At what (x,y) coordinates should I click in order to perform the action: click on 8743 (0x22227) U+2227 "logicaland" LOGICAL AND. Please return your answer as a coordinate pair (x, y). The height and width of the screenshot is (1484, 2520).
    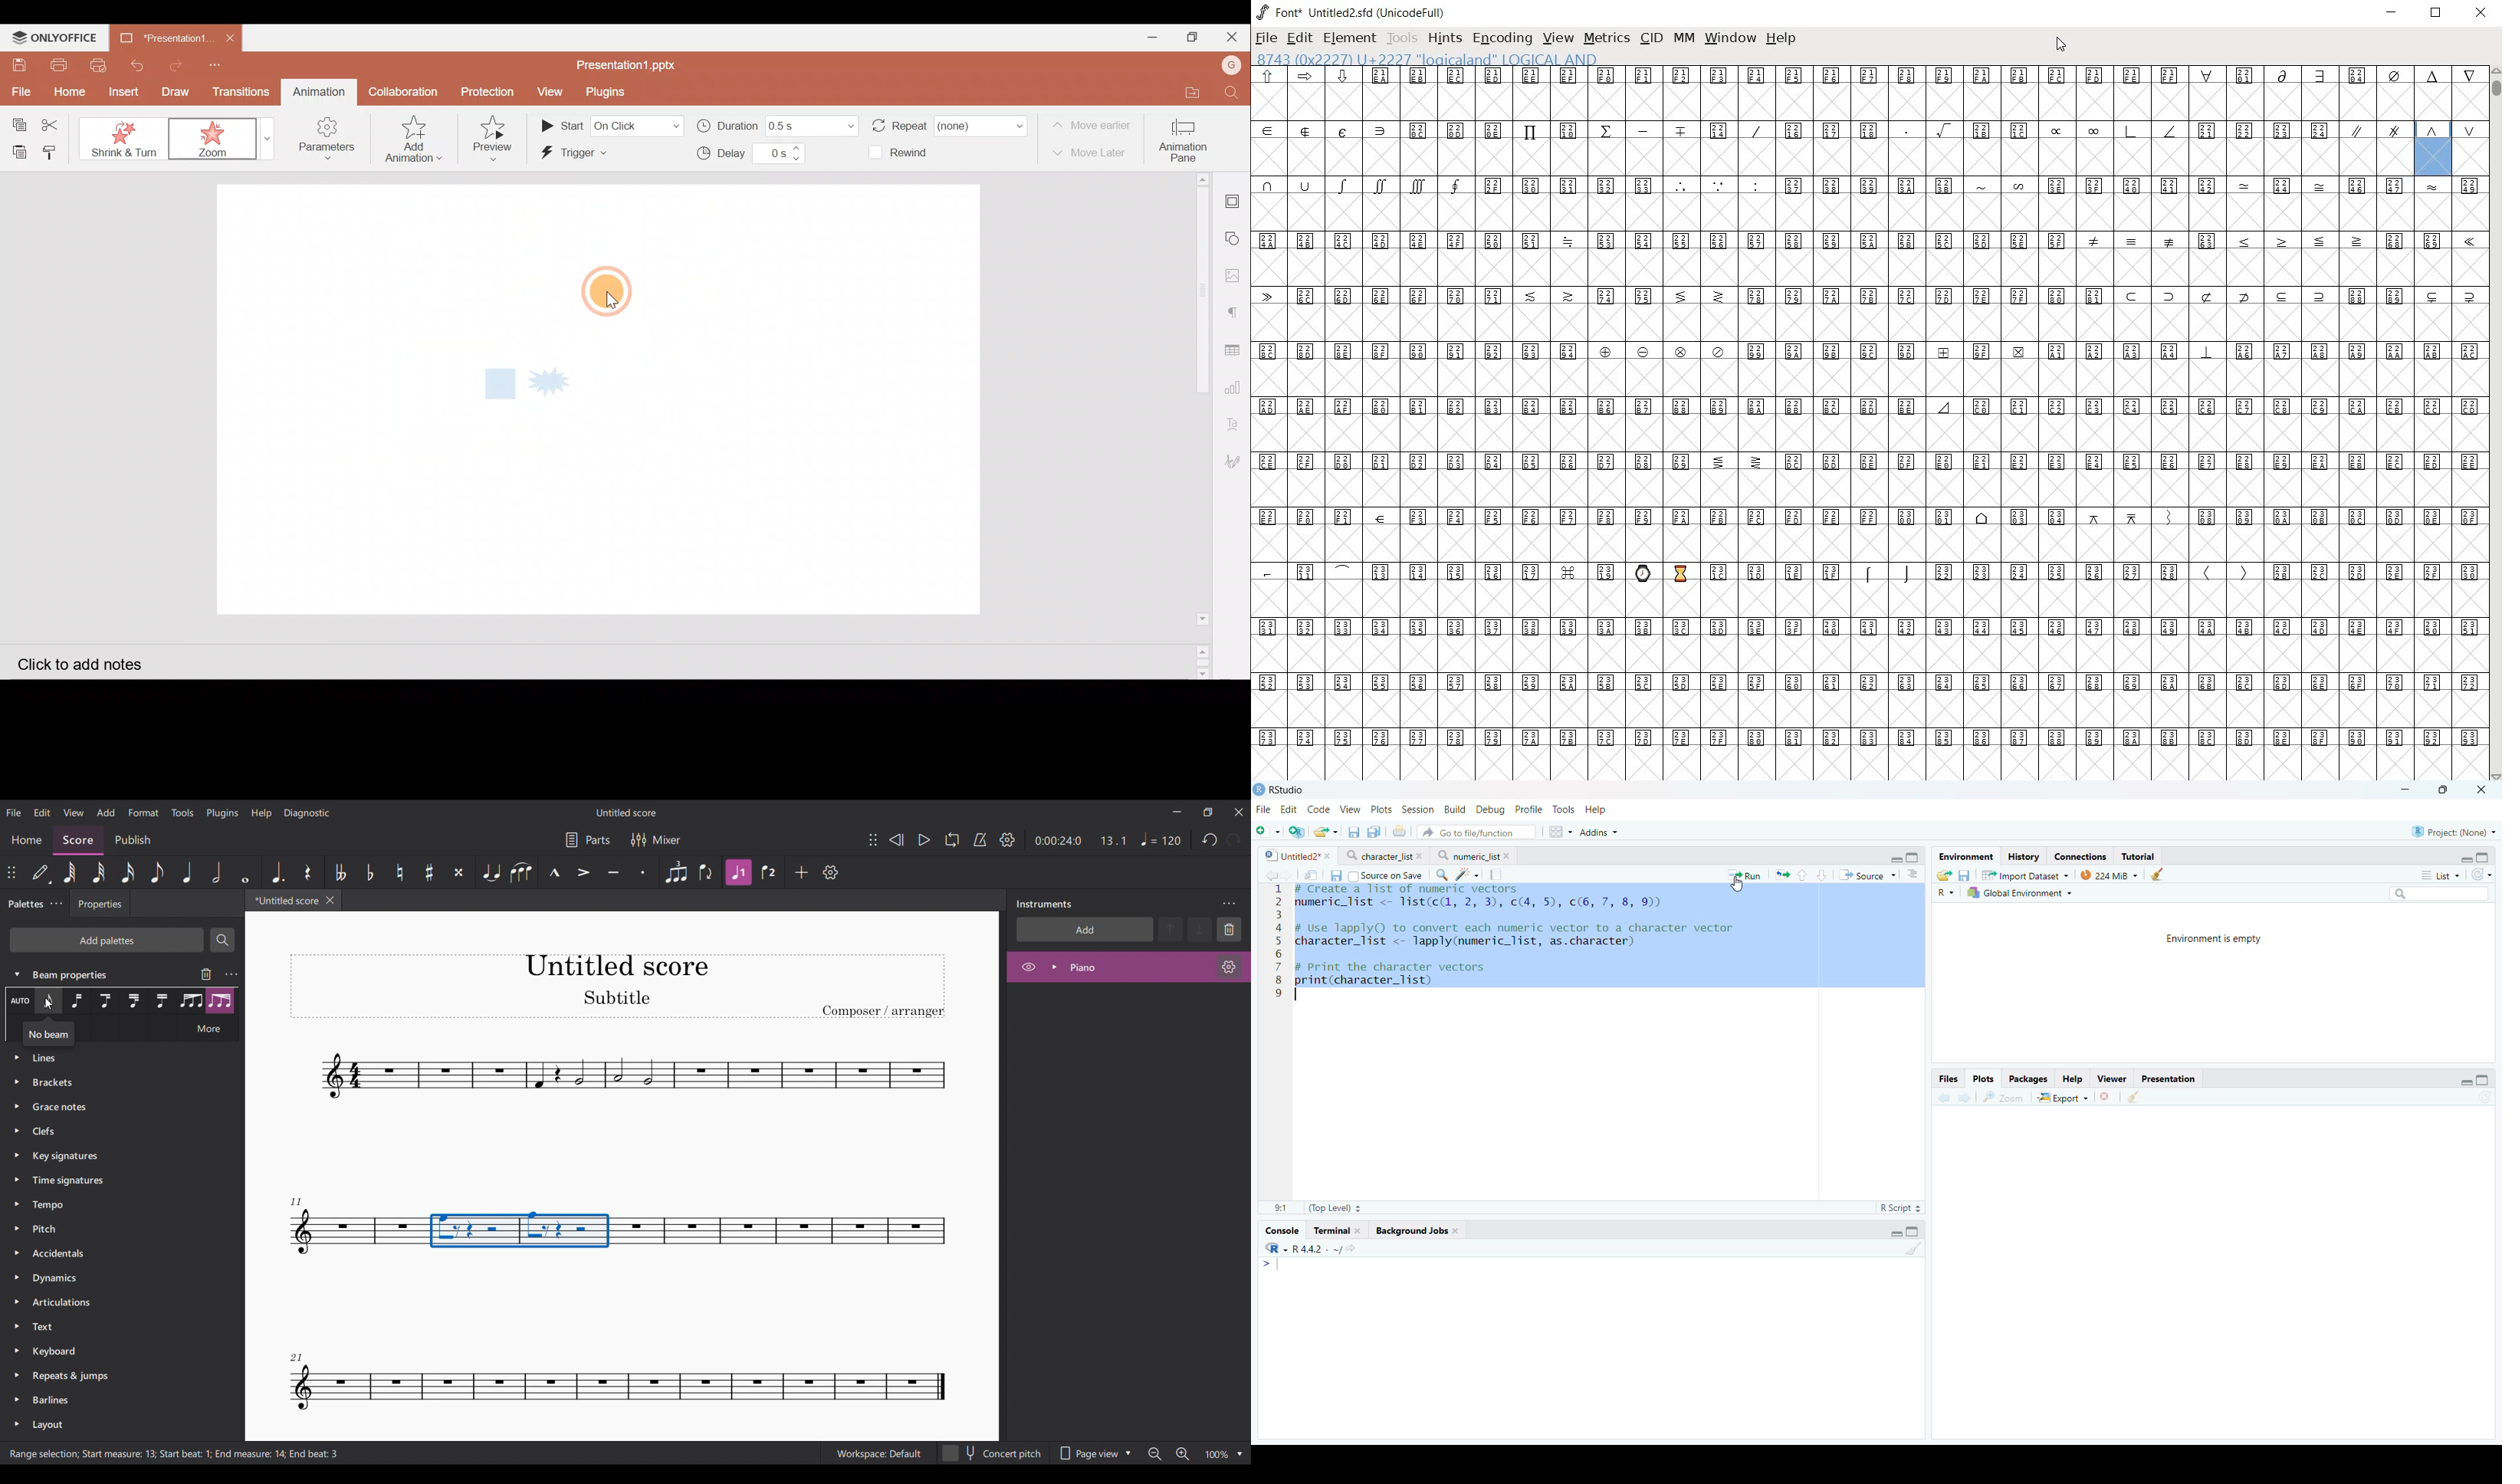
    Looking at the image, I should click on (2433, 156).